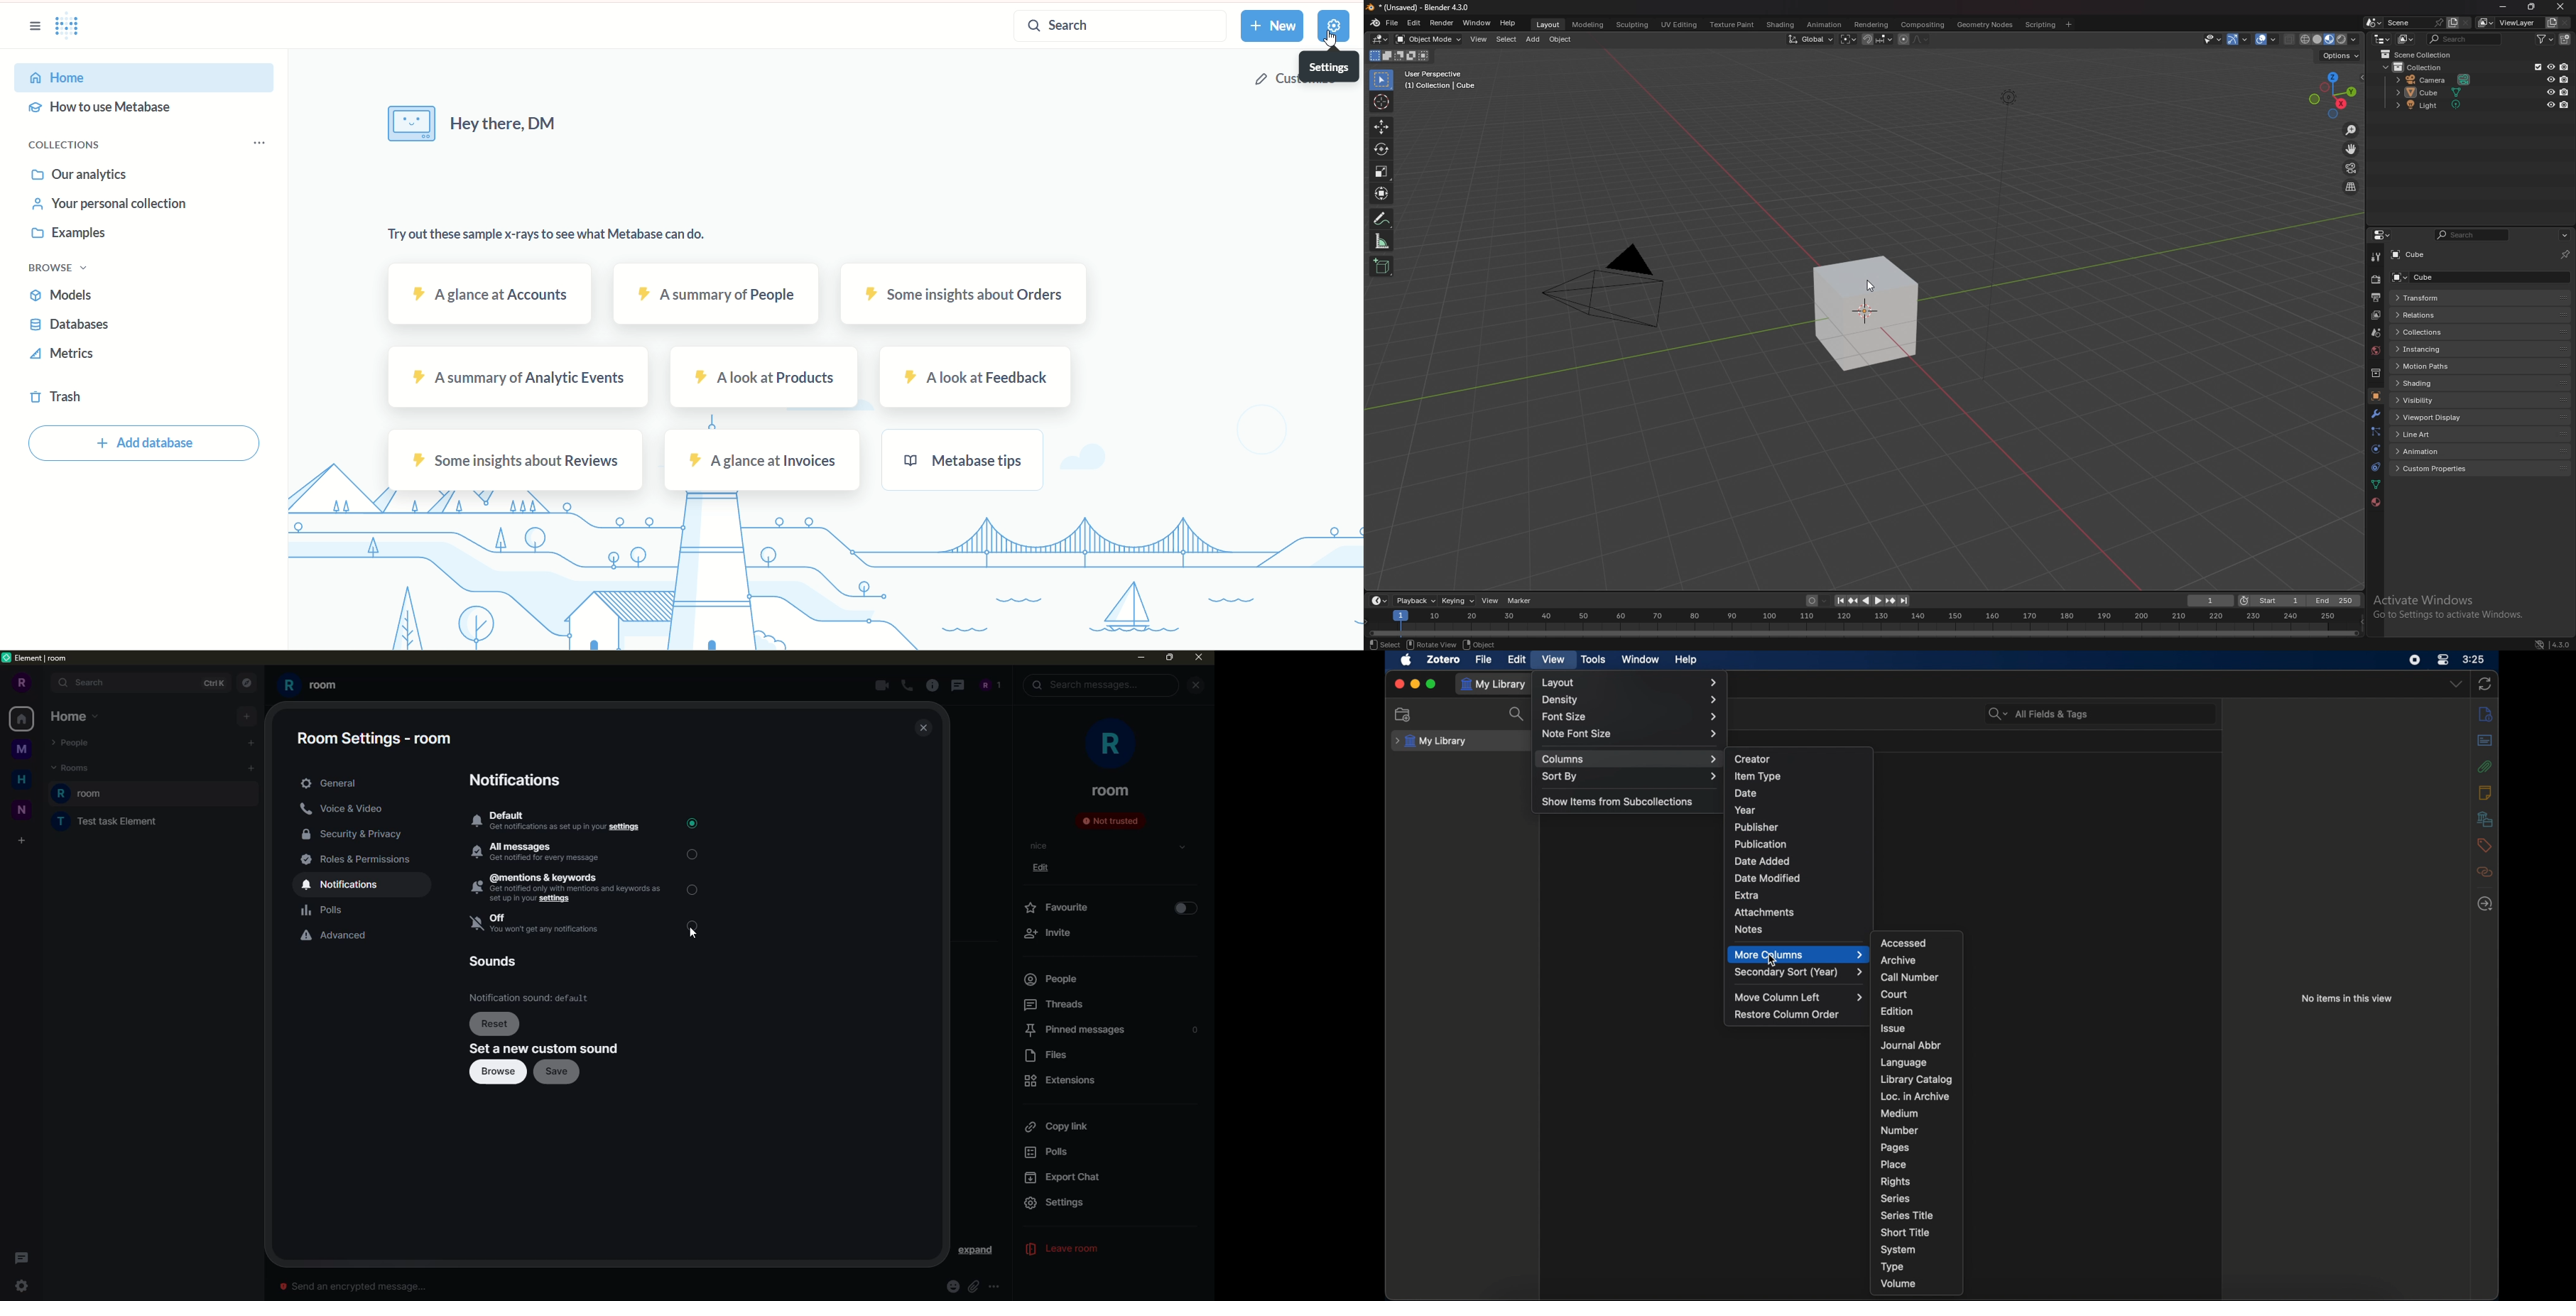 This screenshot has height=1316, width=2576. I want to click on move, so click(1381, 127).